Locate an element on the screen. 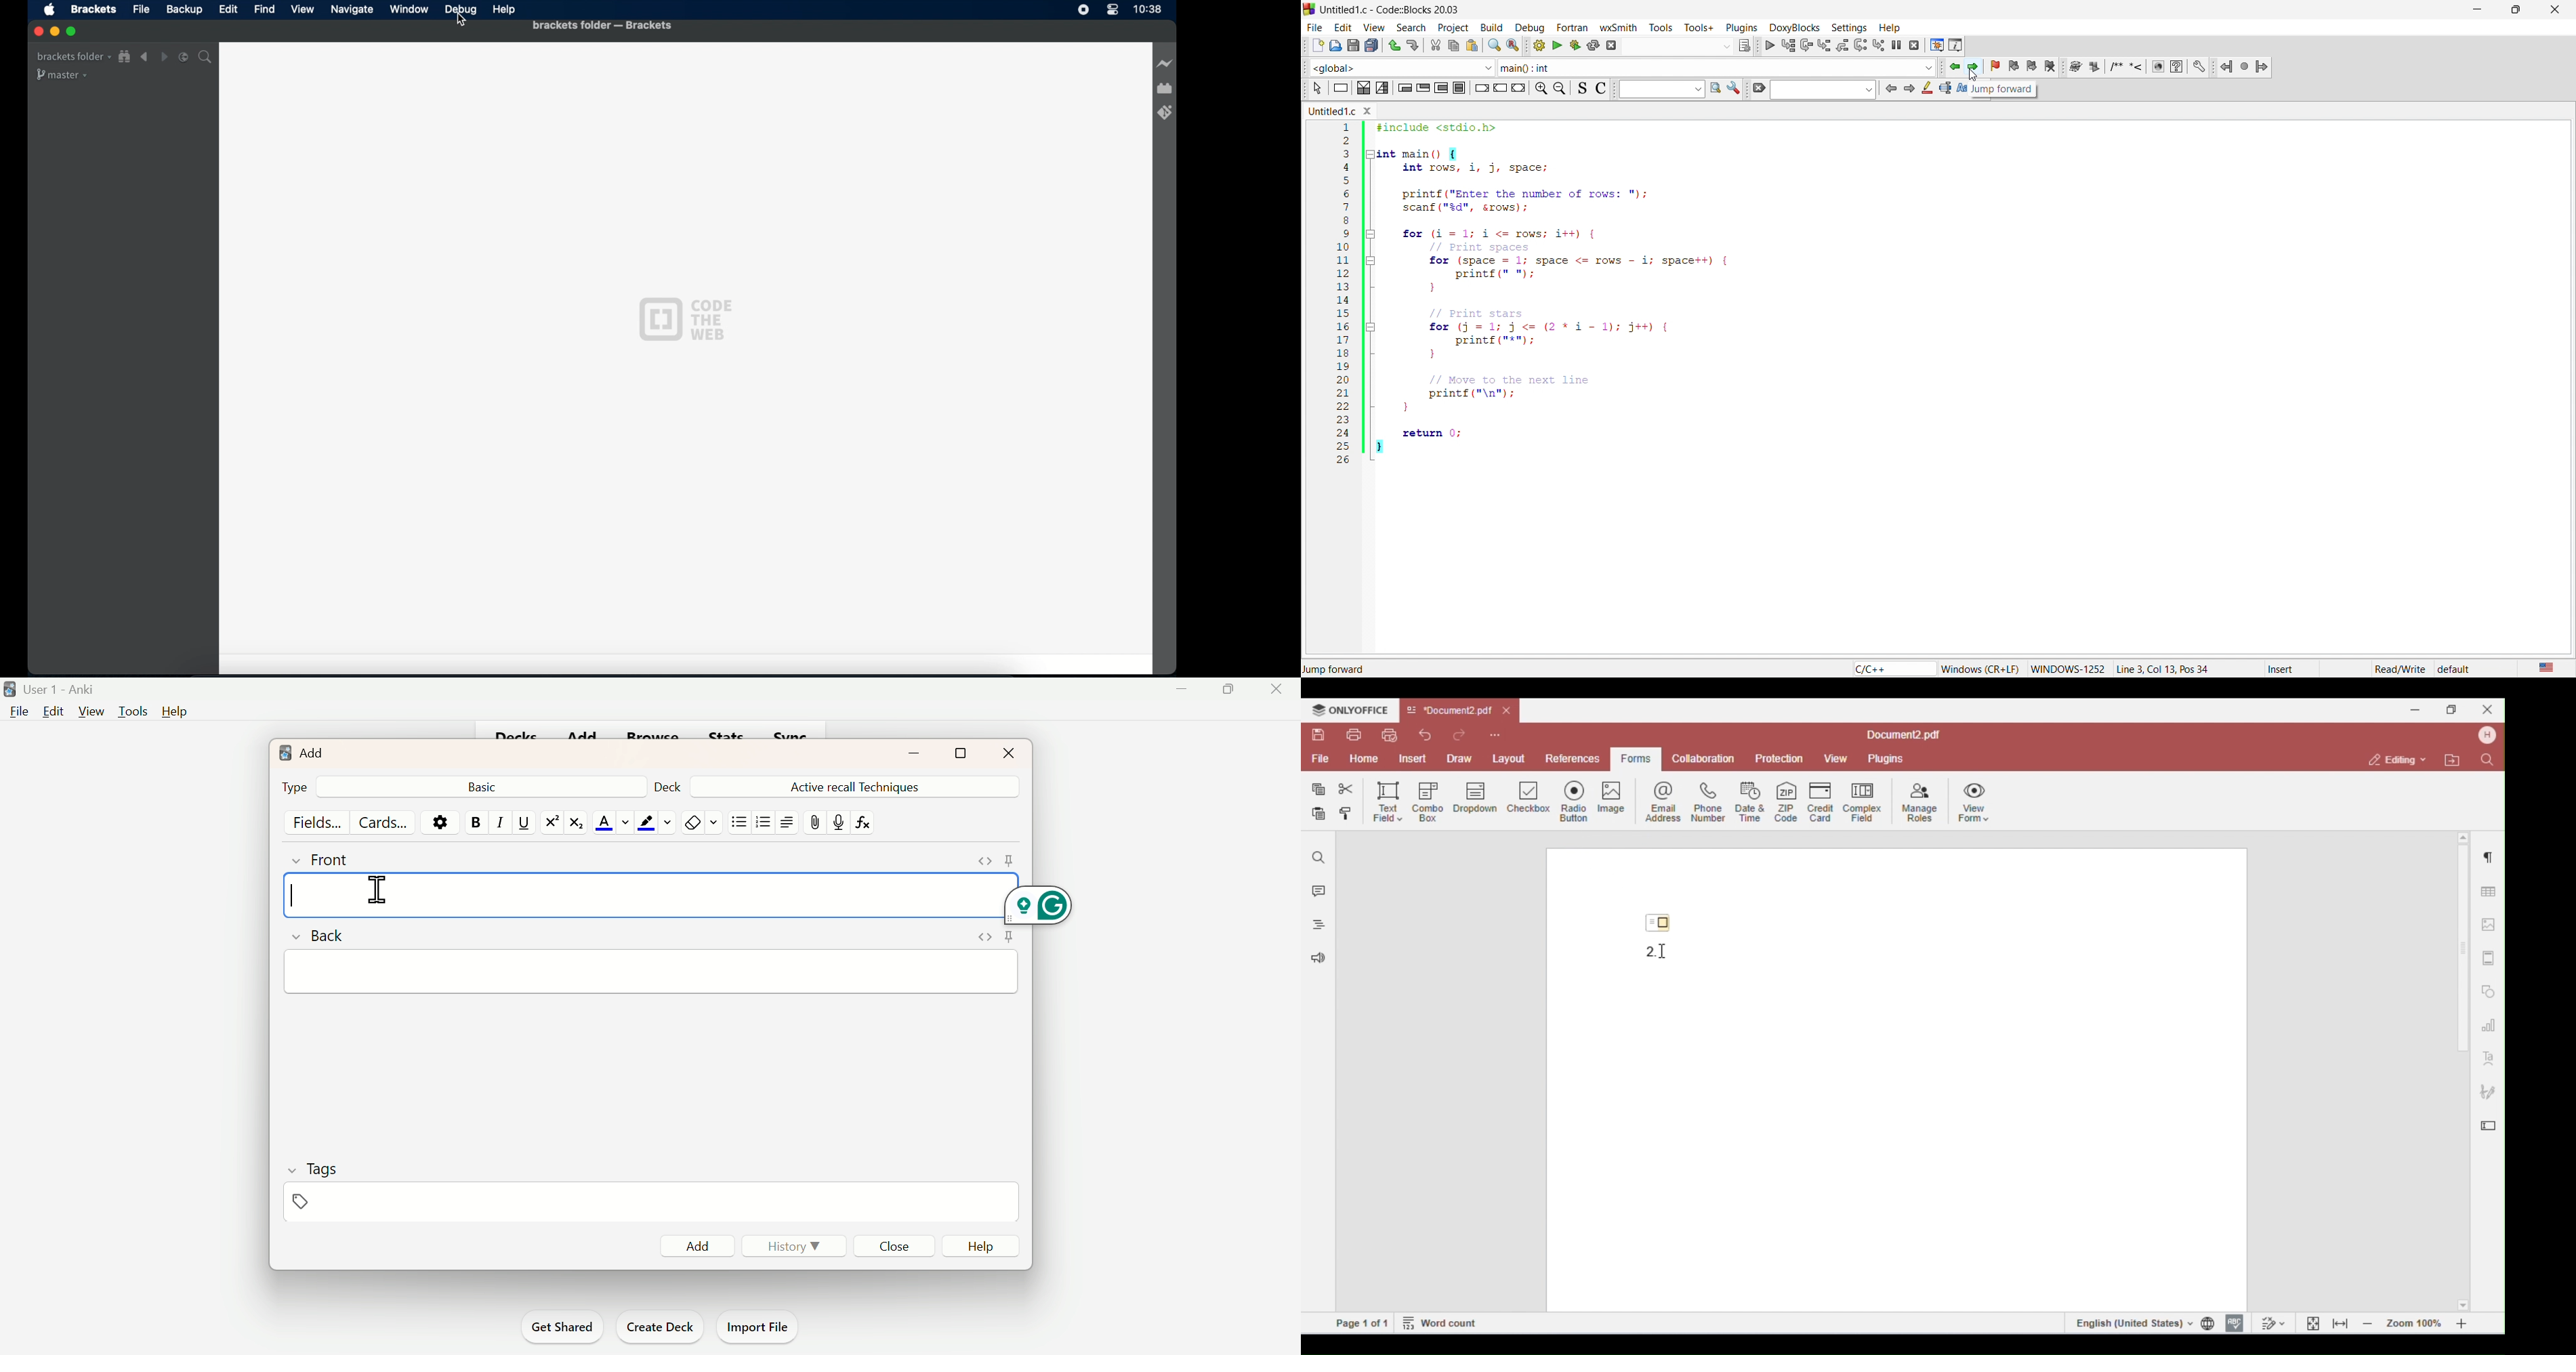 The image size is (2576, 1372). icon is located at coordinates (1498, 88).